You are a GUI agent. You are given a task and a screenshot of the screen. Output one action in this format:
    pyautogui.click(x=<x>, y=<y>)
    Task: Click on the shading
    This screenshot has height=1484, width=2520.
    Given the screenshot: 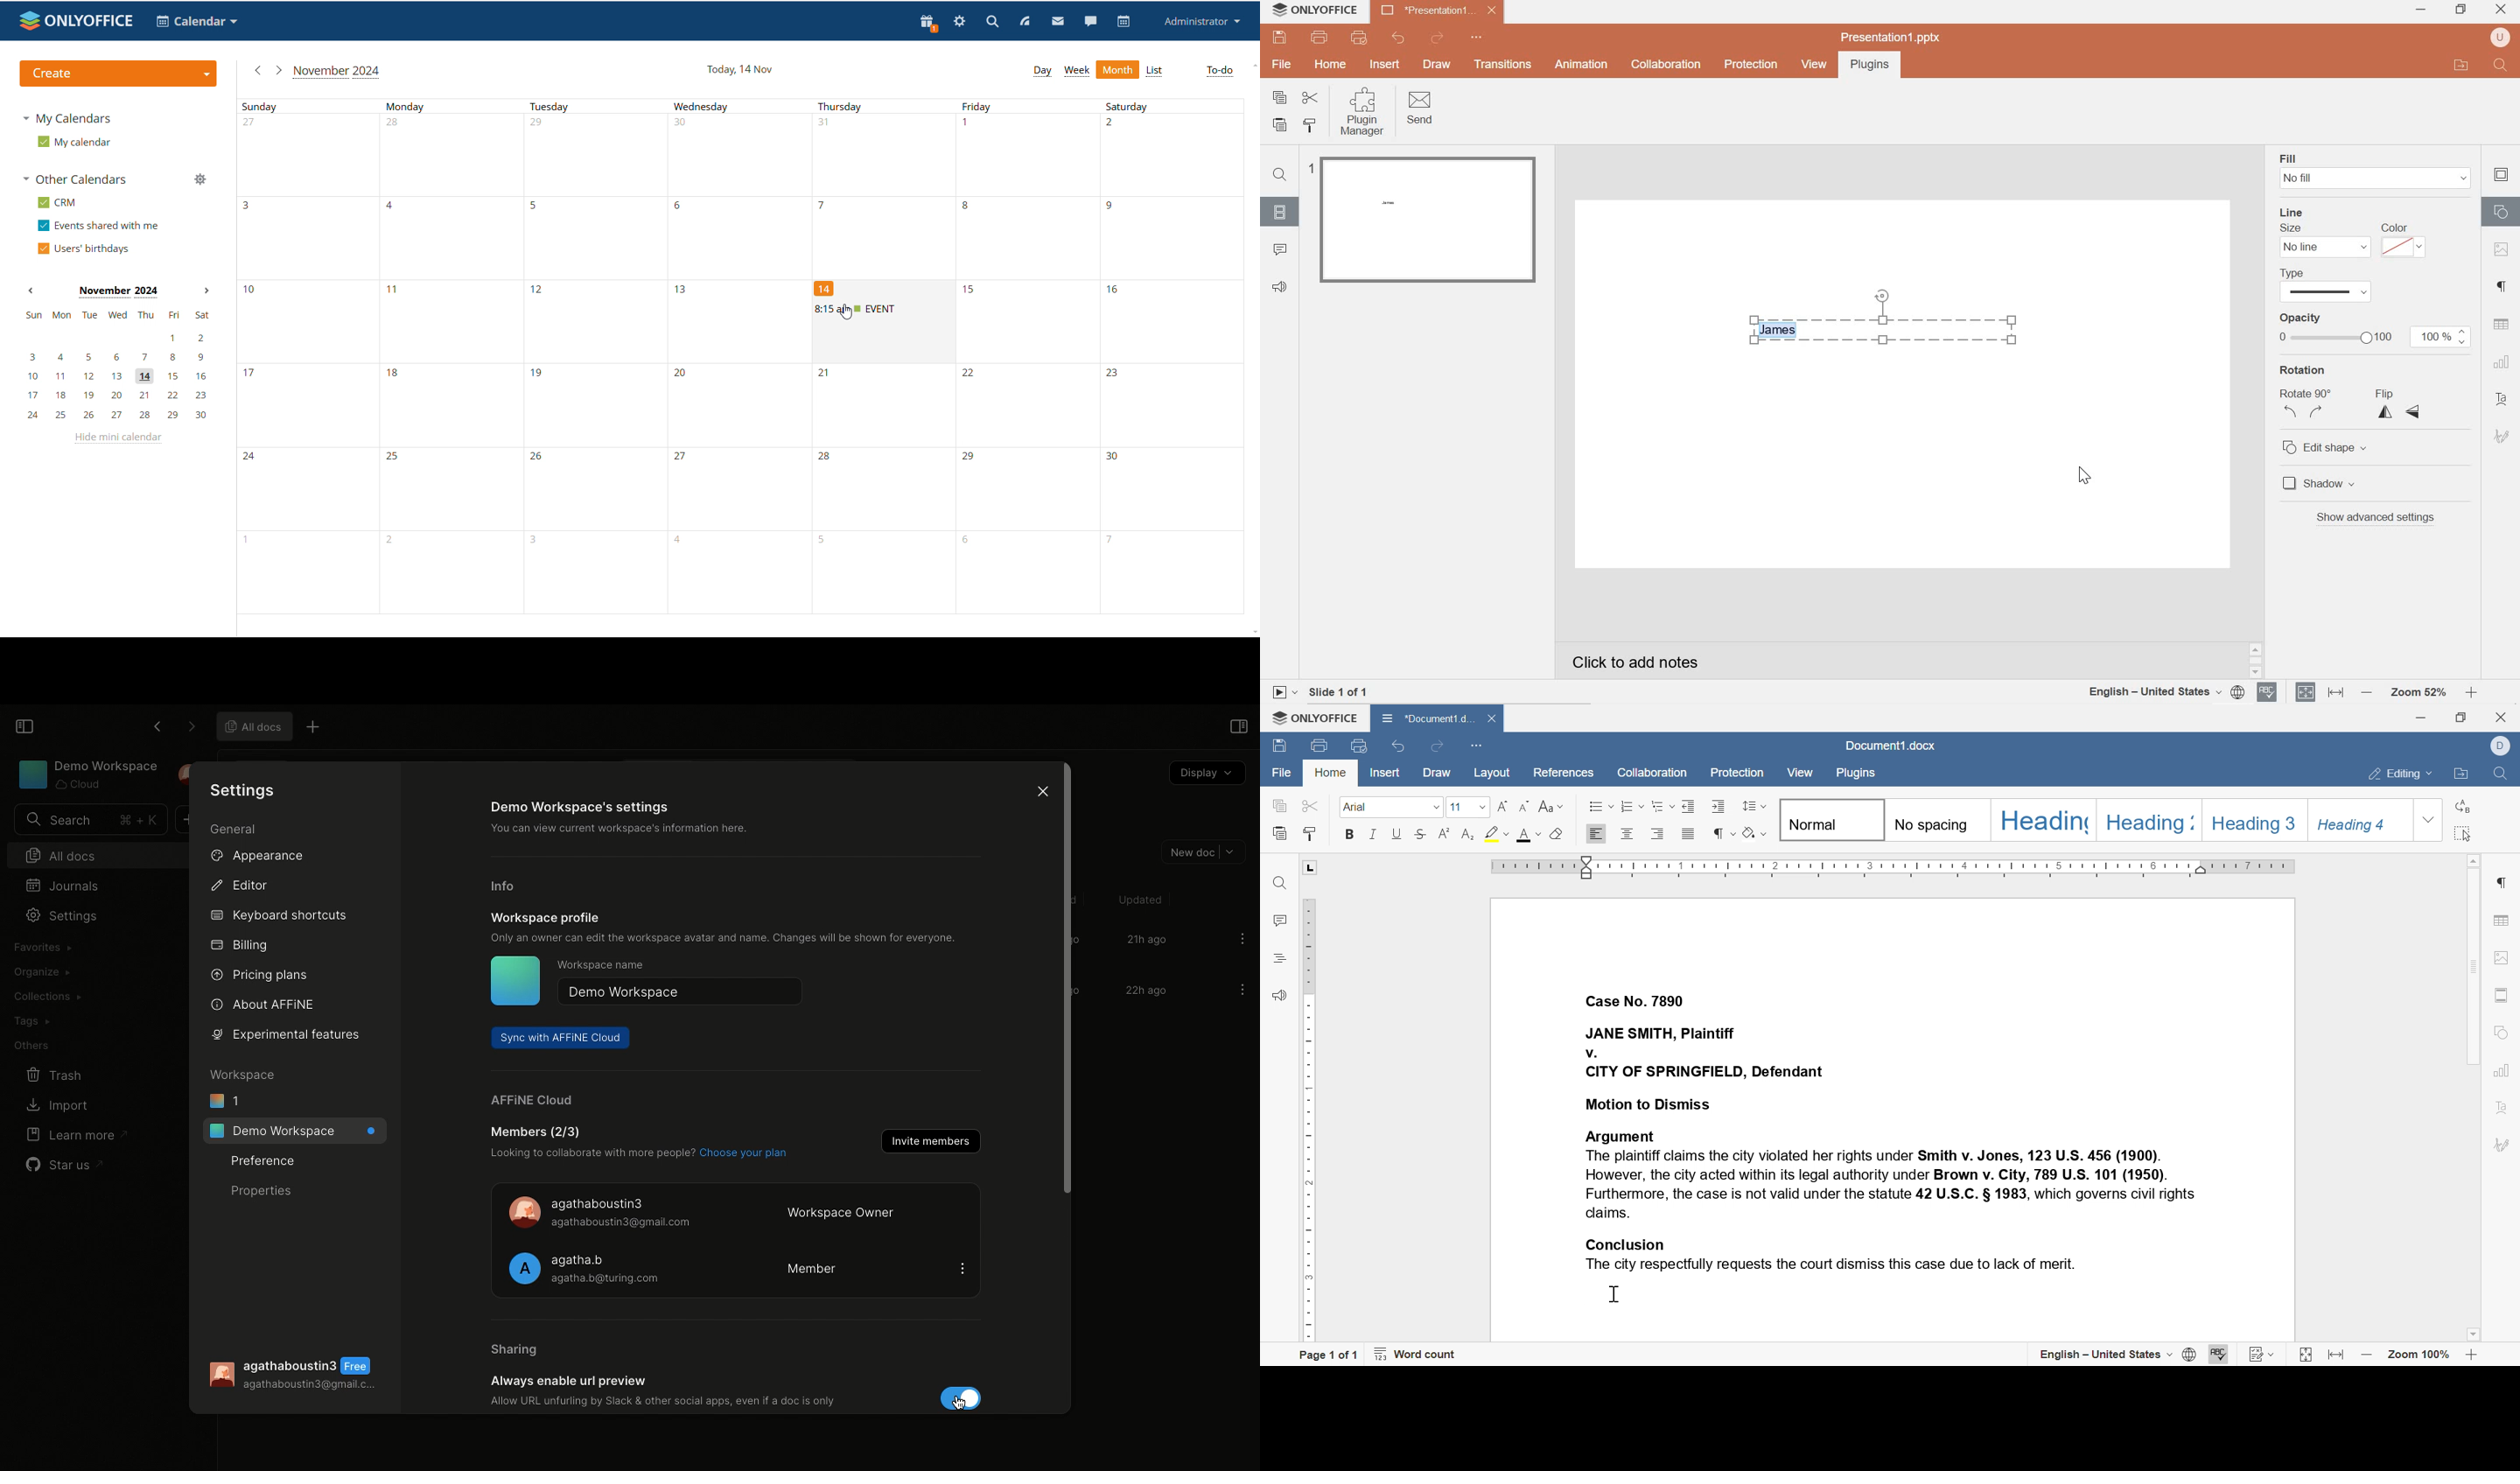 What is the action you would take?
    pyautogui.click(x=1755, y=832)
    